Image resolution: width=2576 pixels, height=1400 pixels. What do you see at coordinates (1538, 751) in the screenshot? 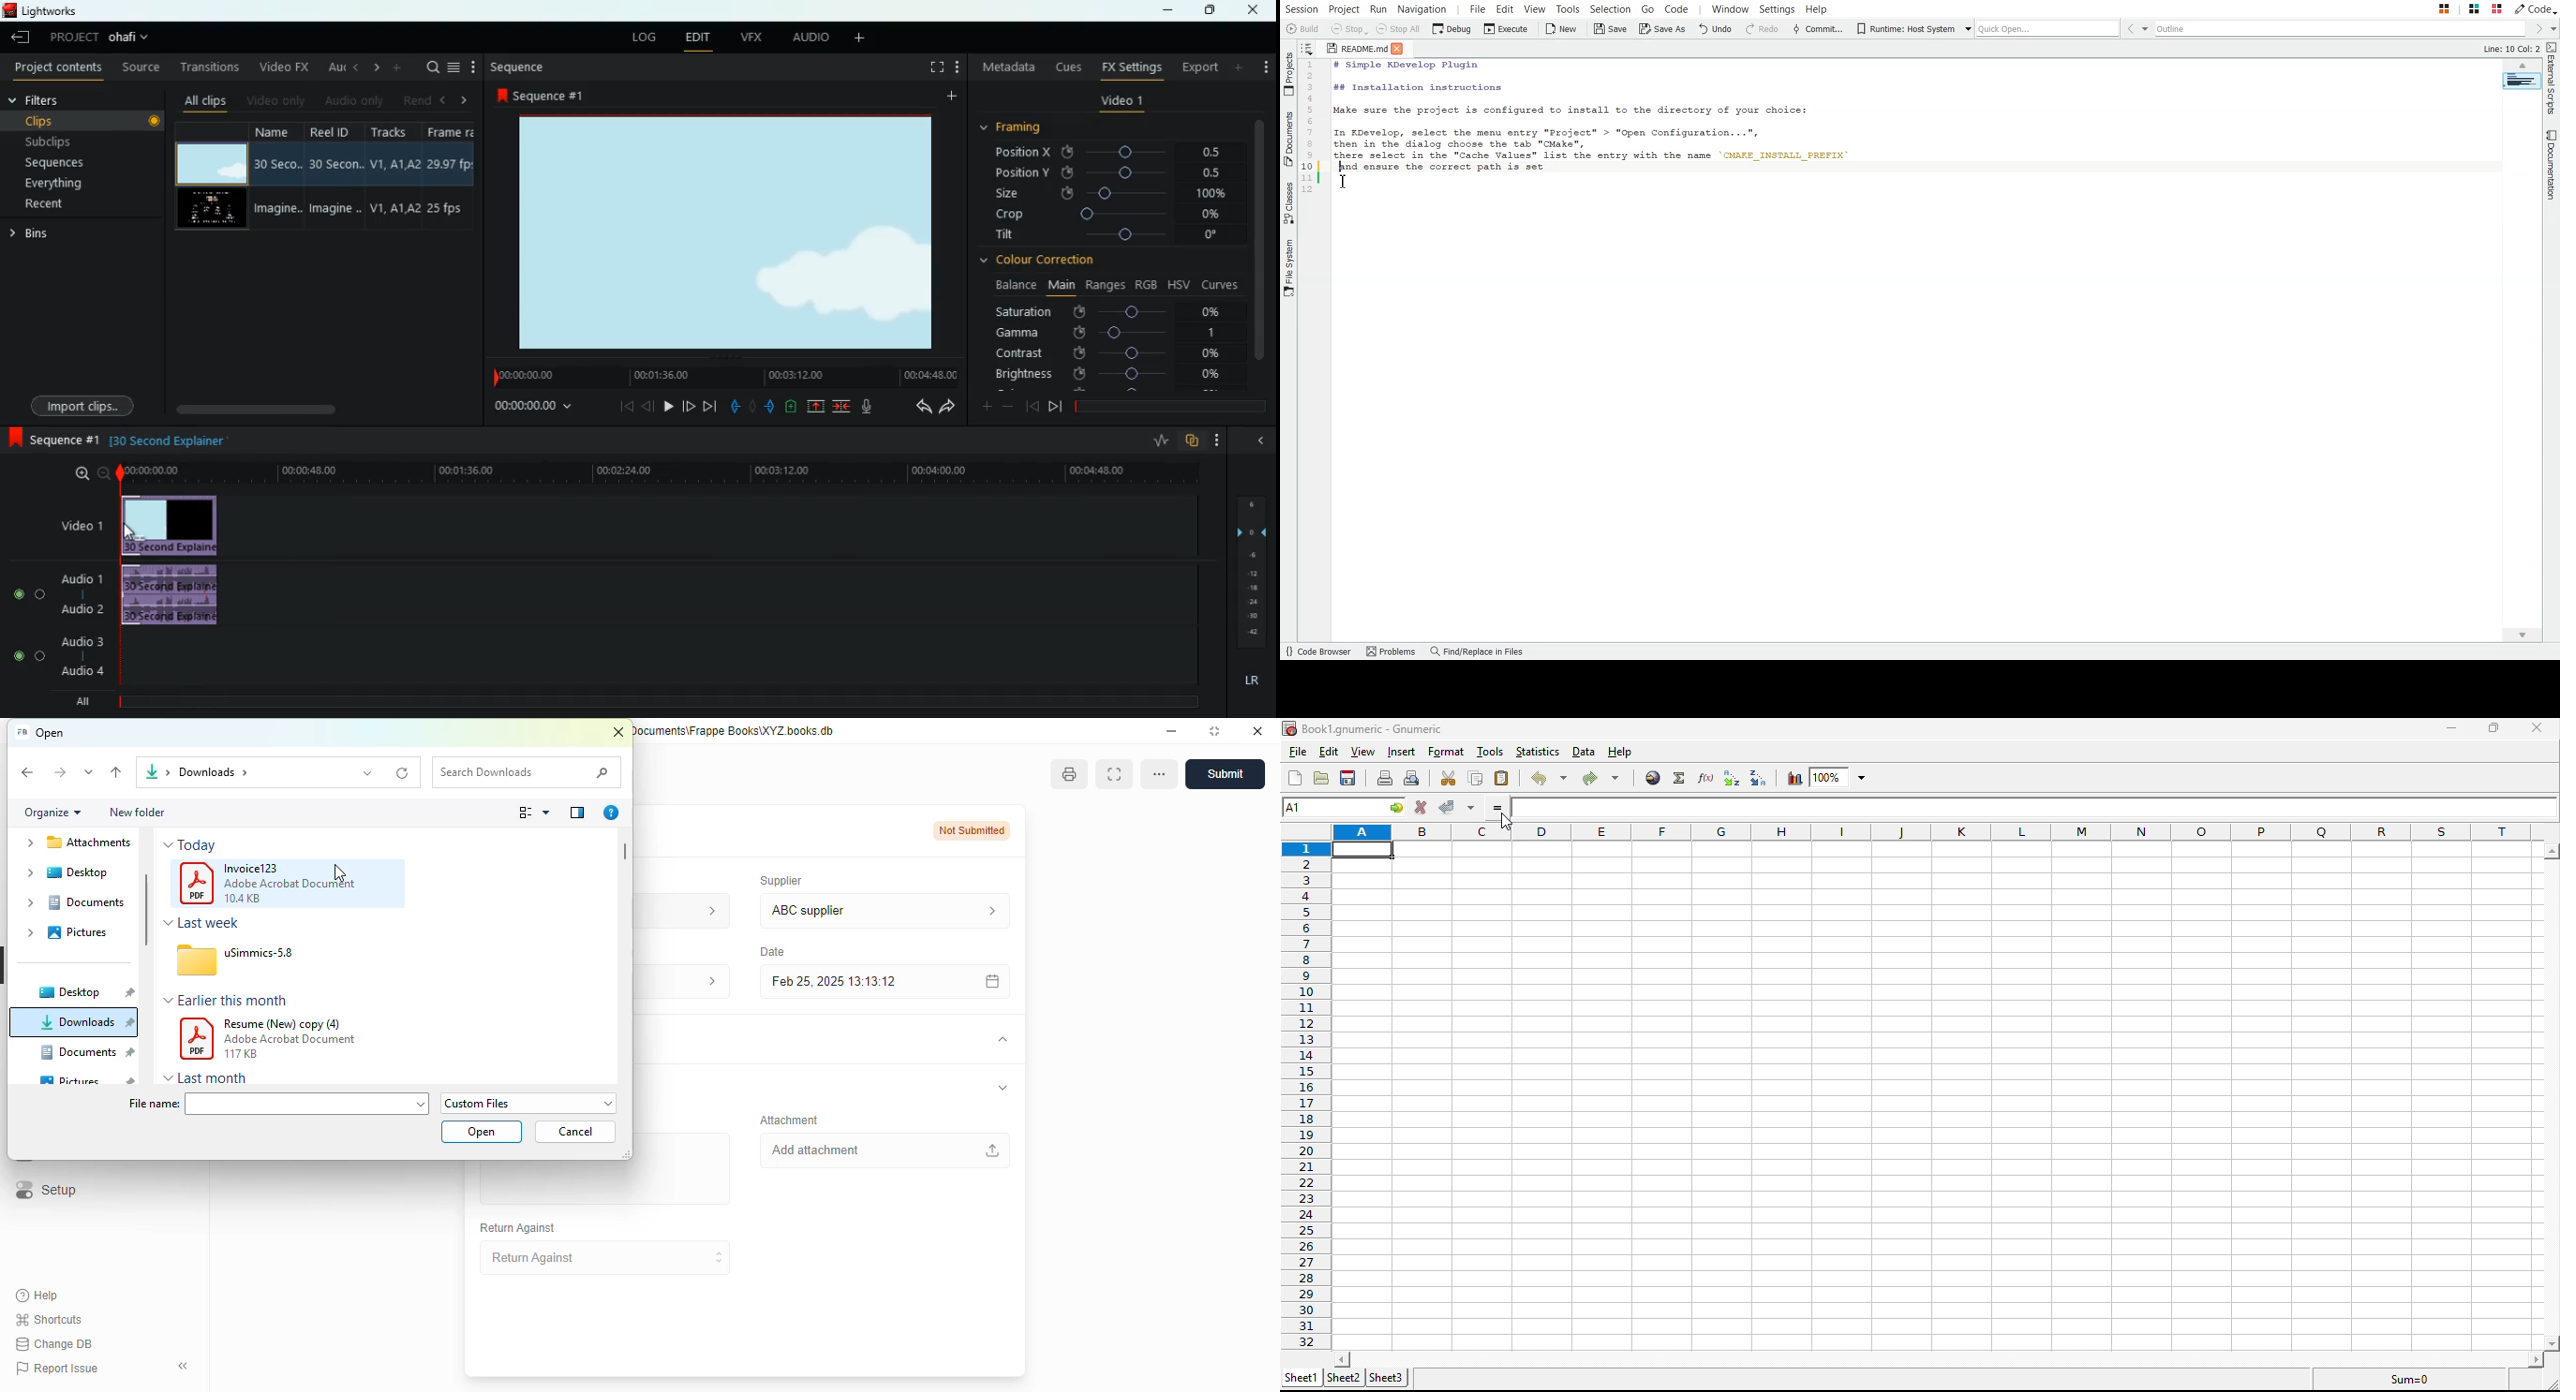
I see `statistics` at bounding box center [1538, 751].